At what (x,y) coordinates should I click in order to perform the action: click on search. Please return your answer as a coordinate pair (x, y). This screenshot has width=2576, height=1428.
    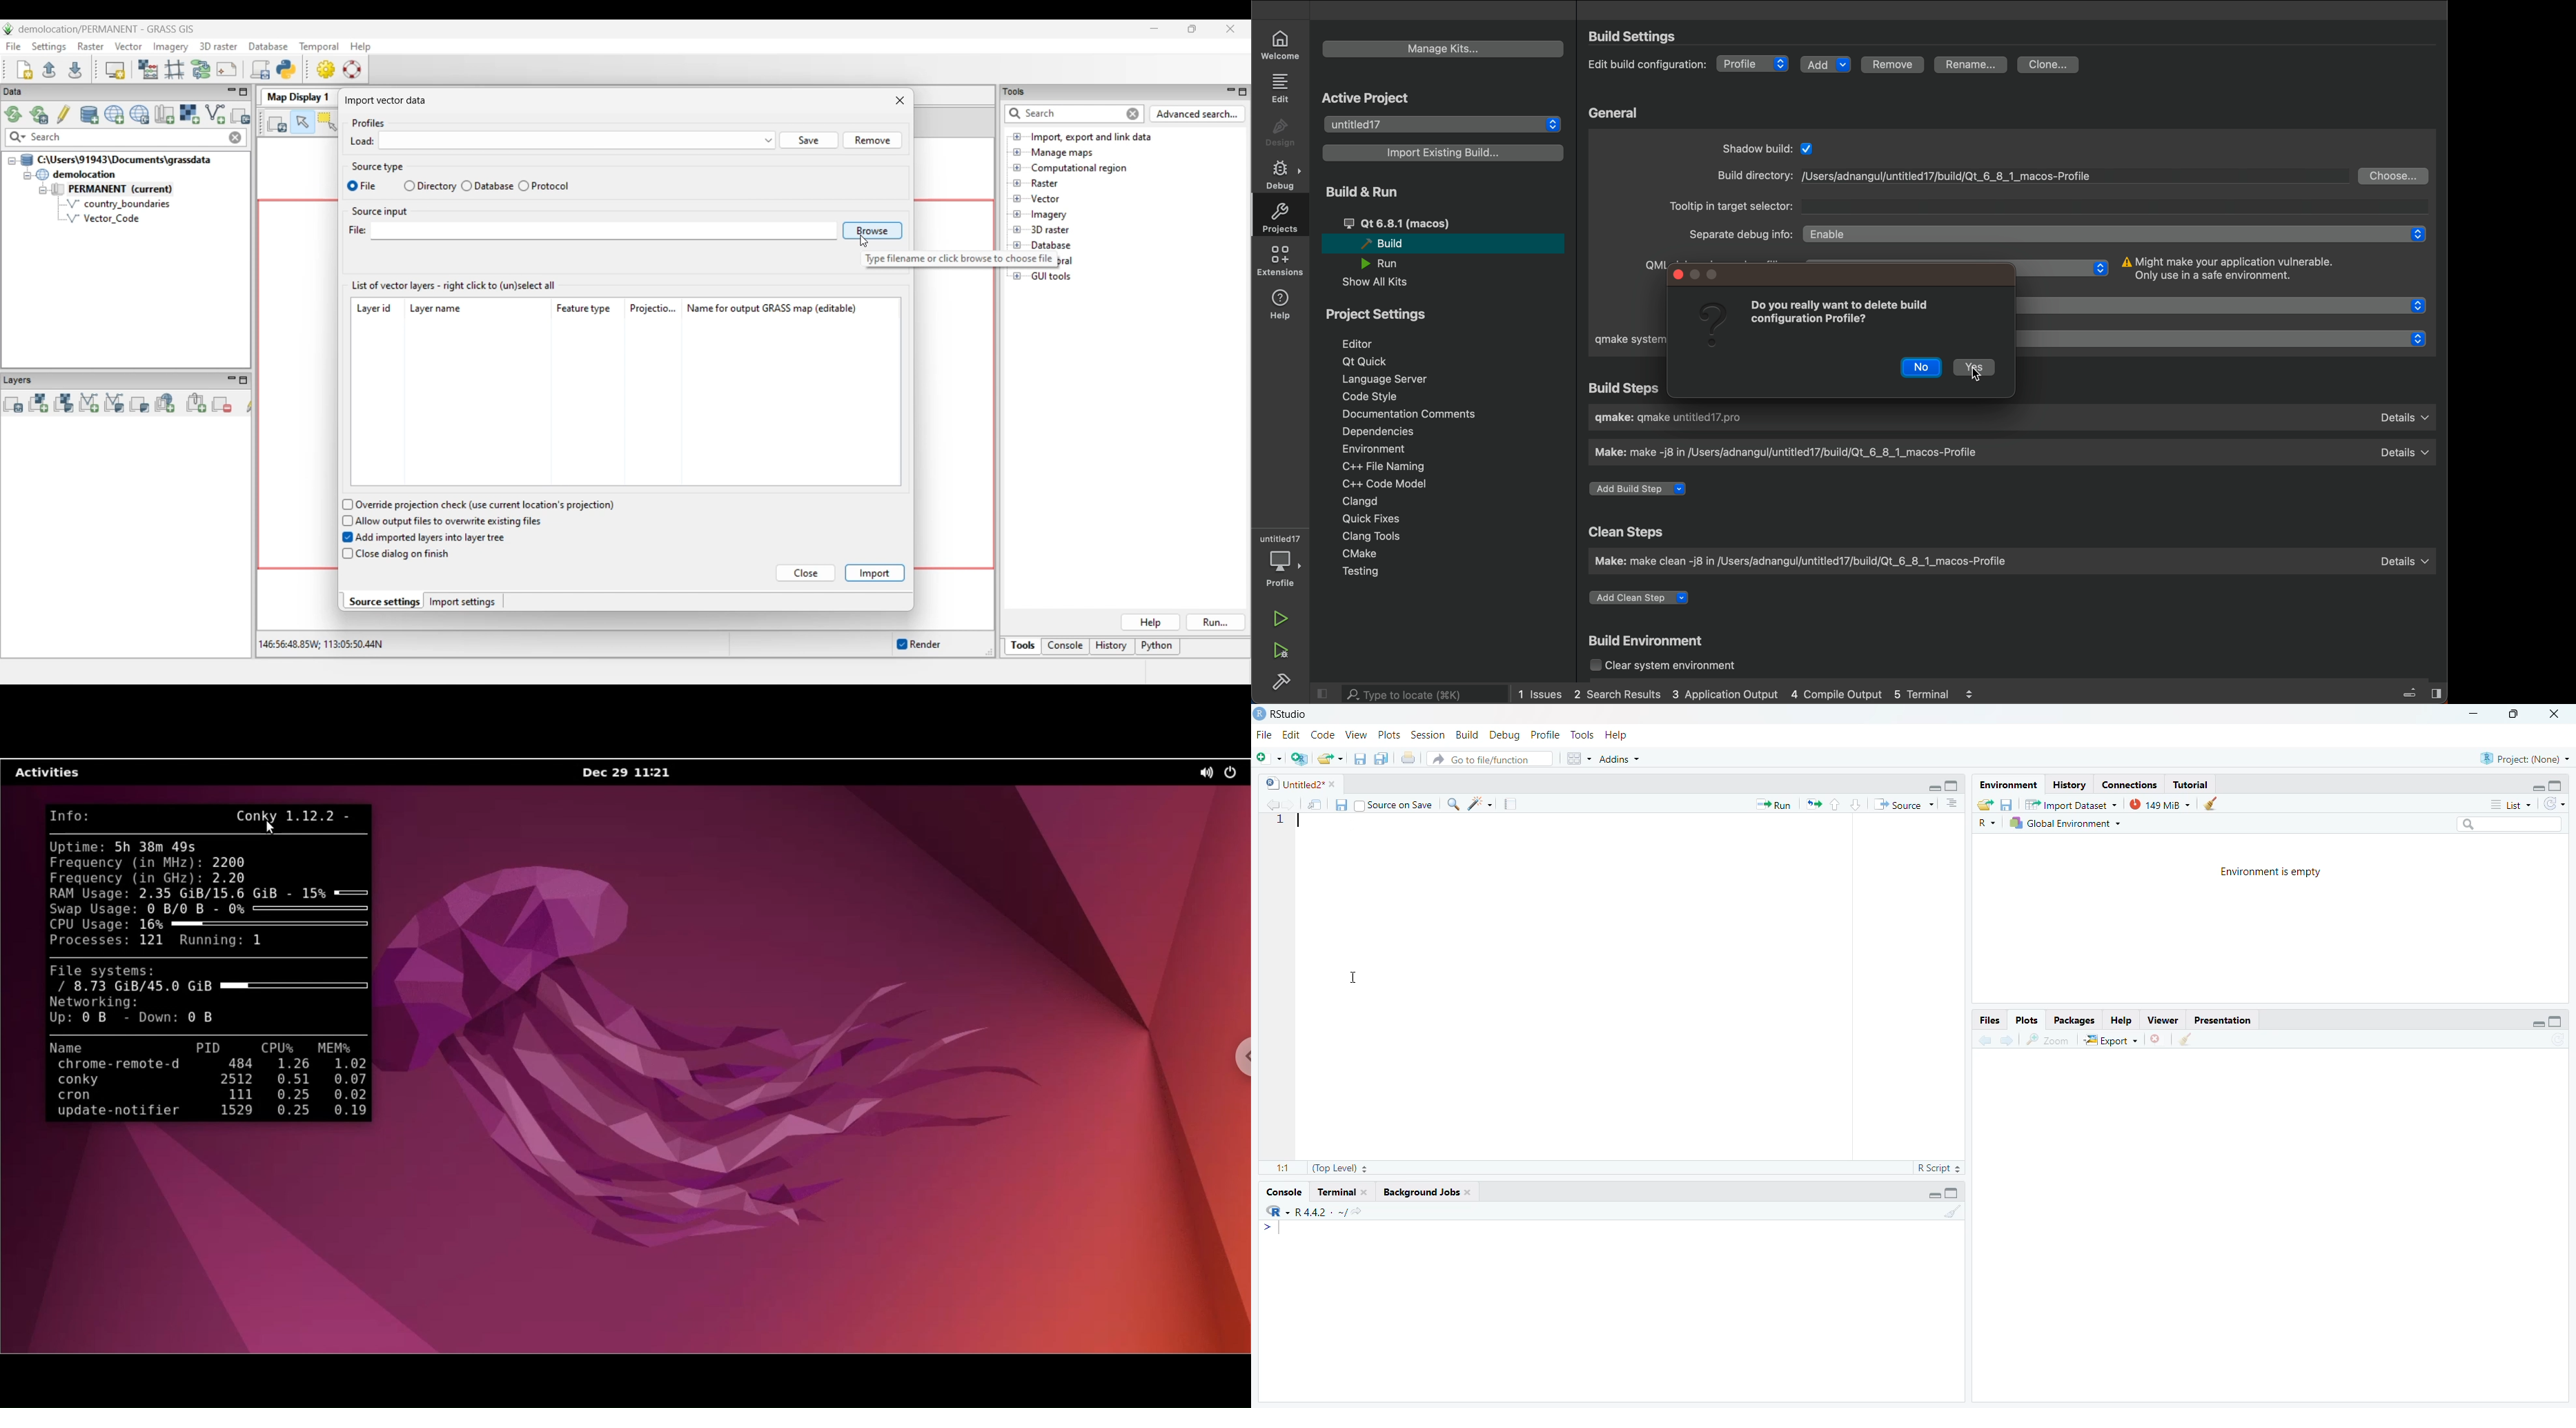
    Looking at the image, I should click on (1409, 694).